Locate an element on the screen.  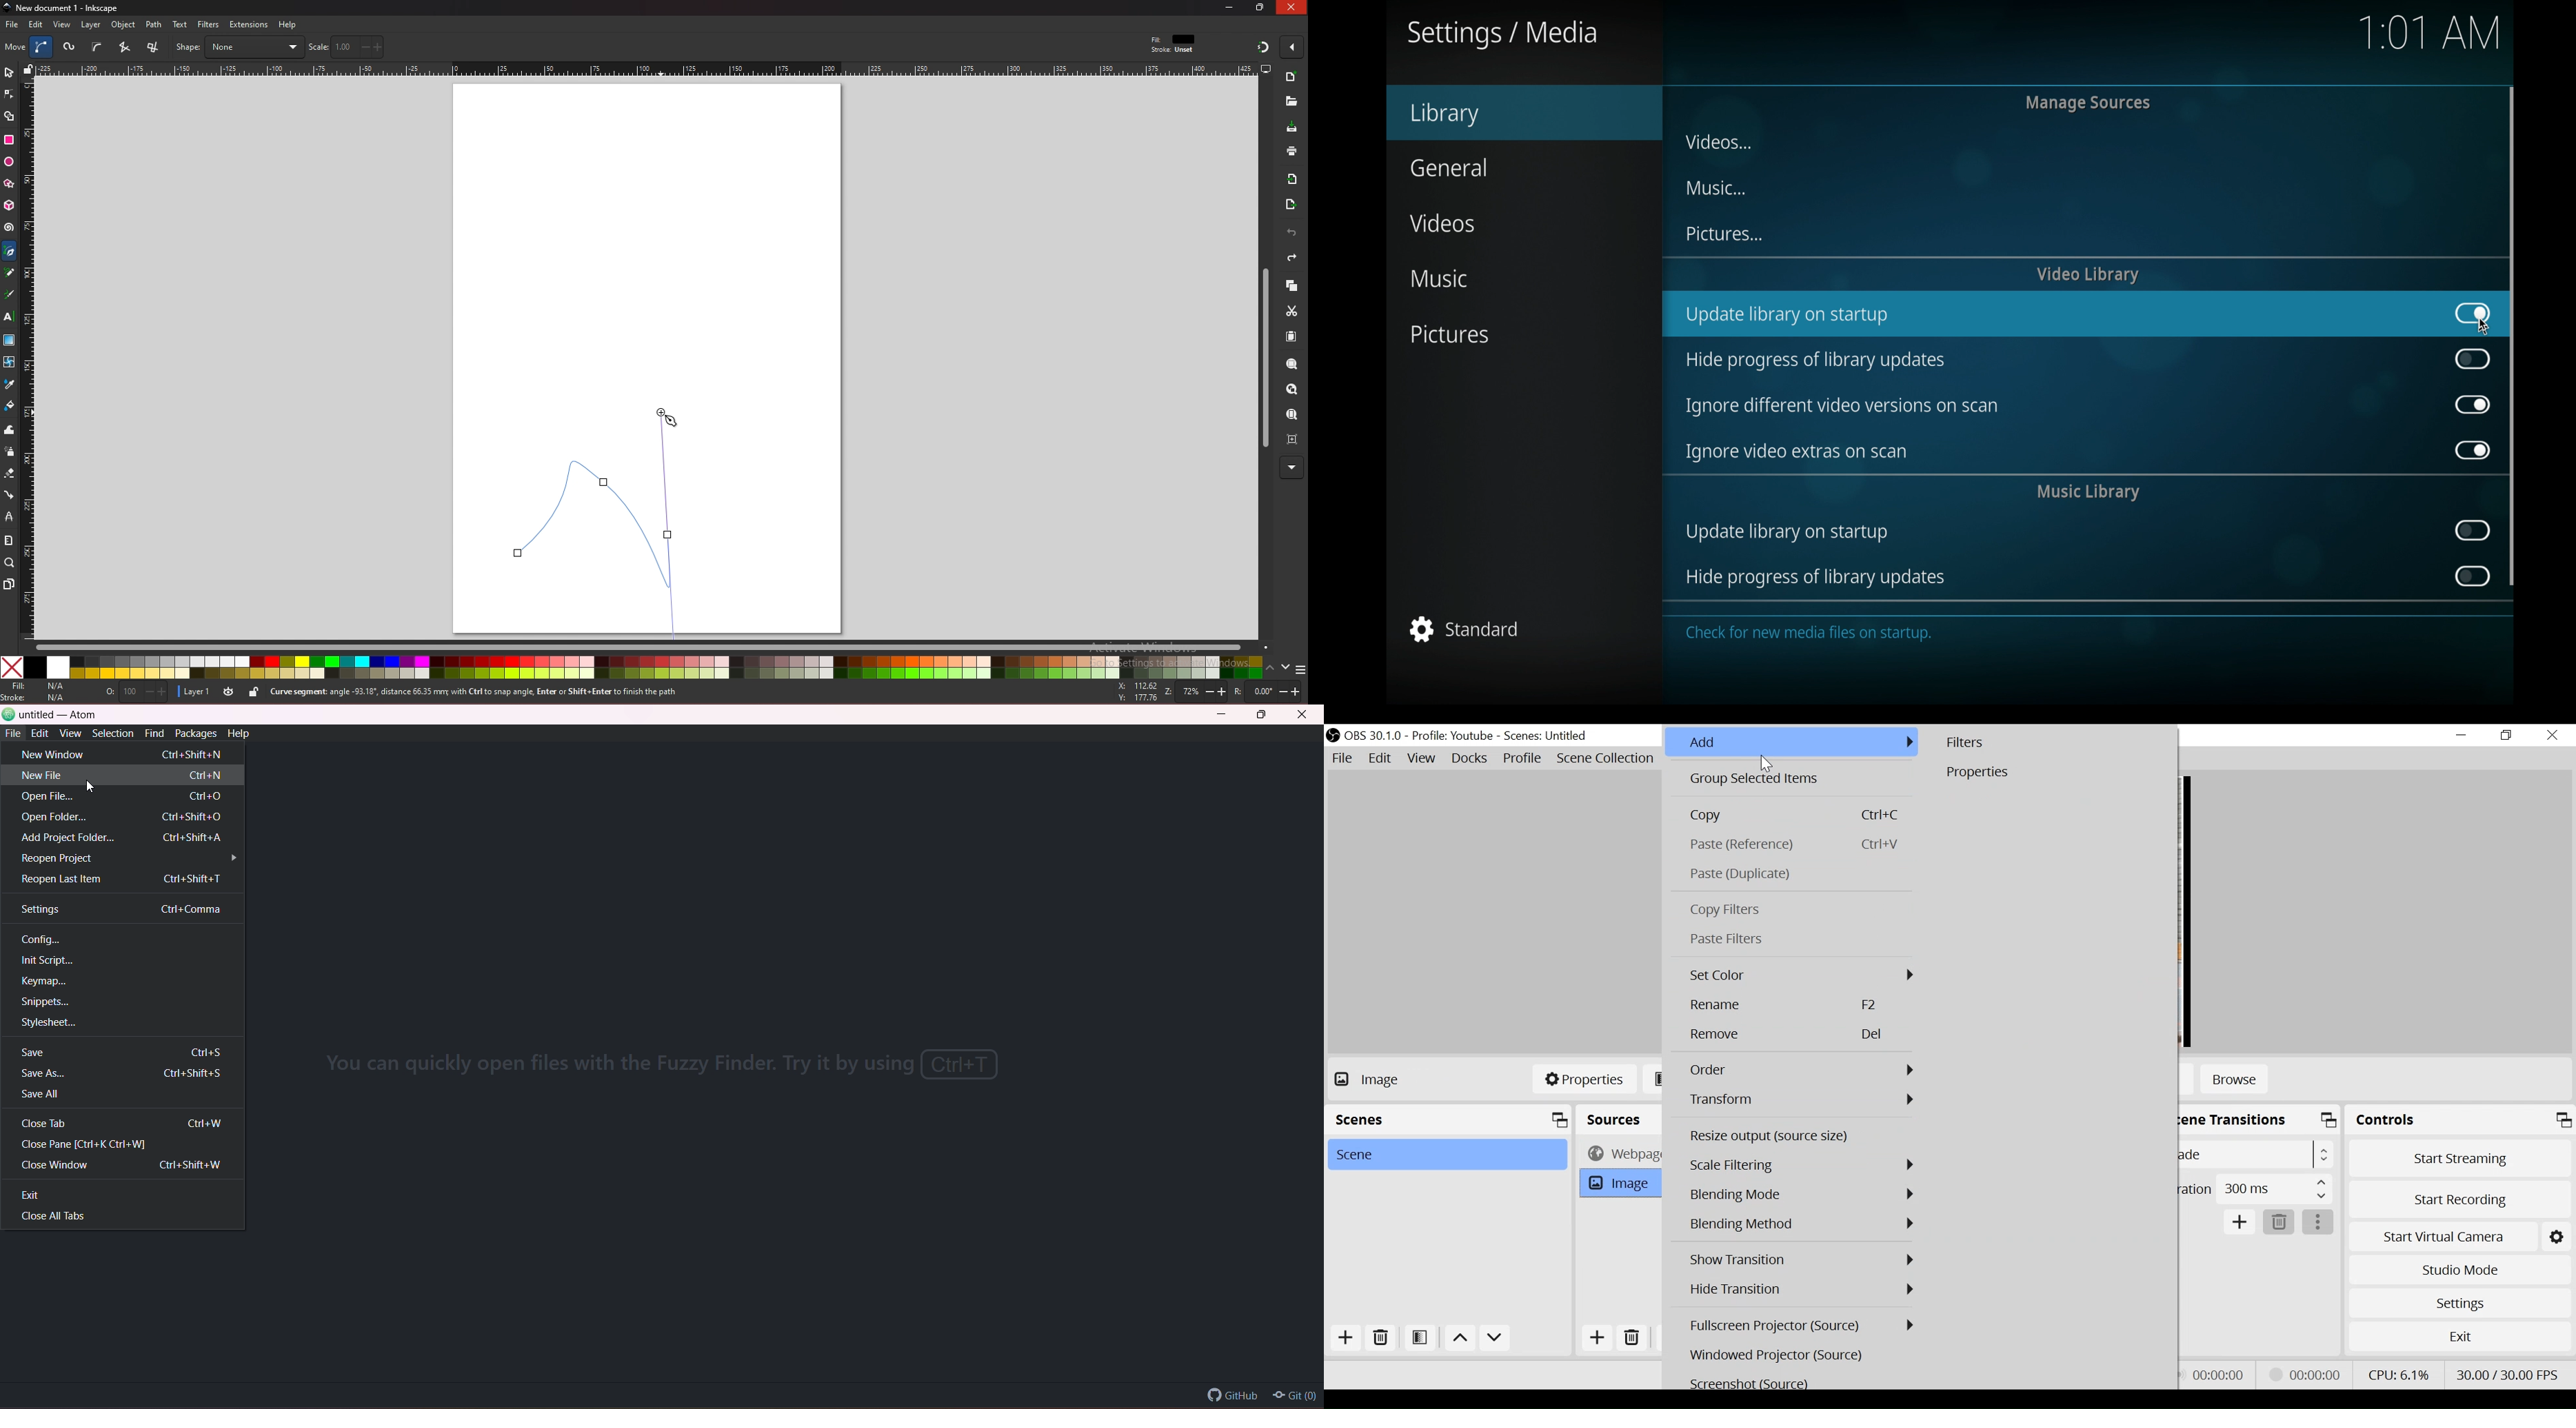
Scenes is located at coordinates (1546, 736).